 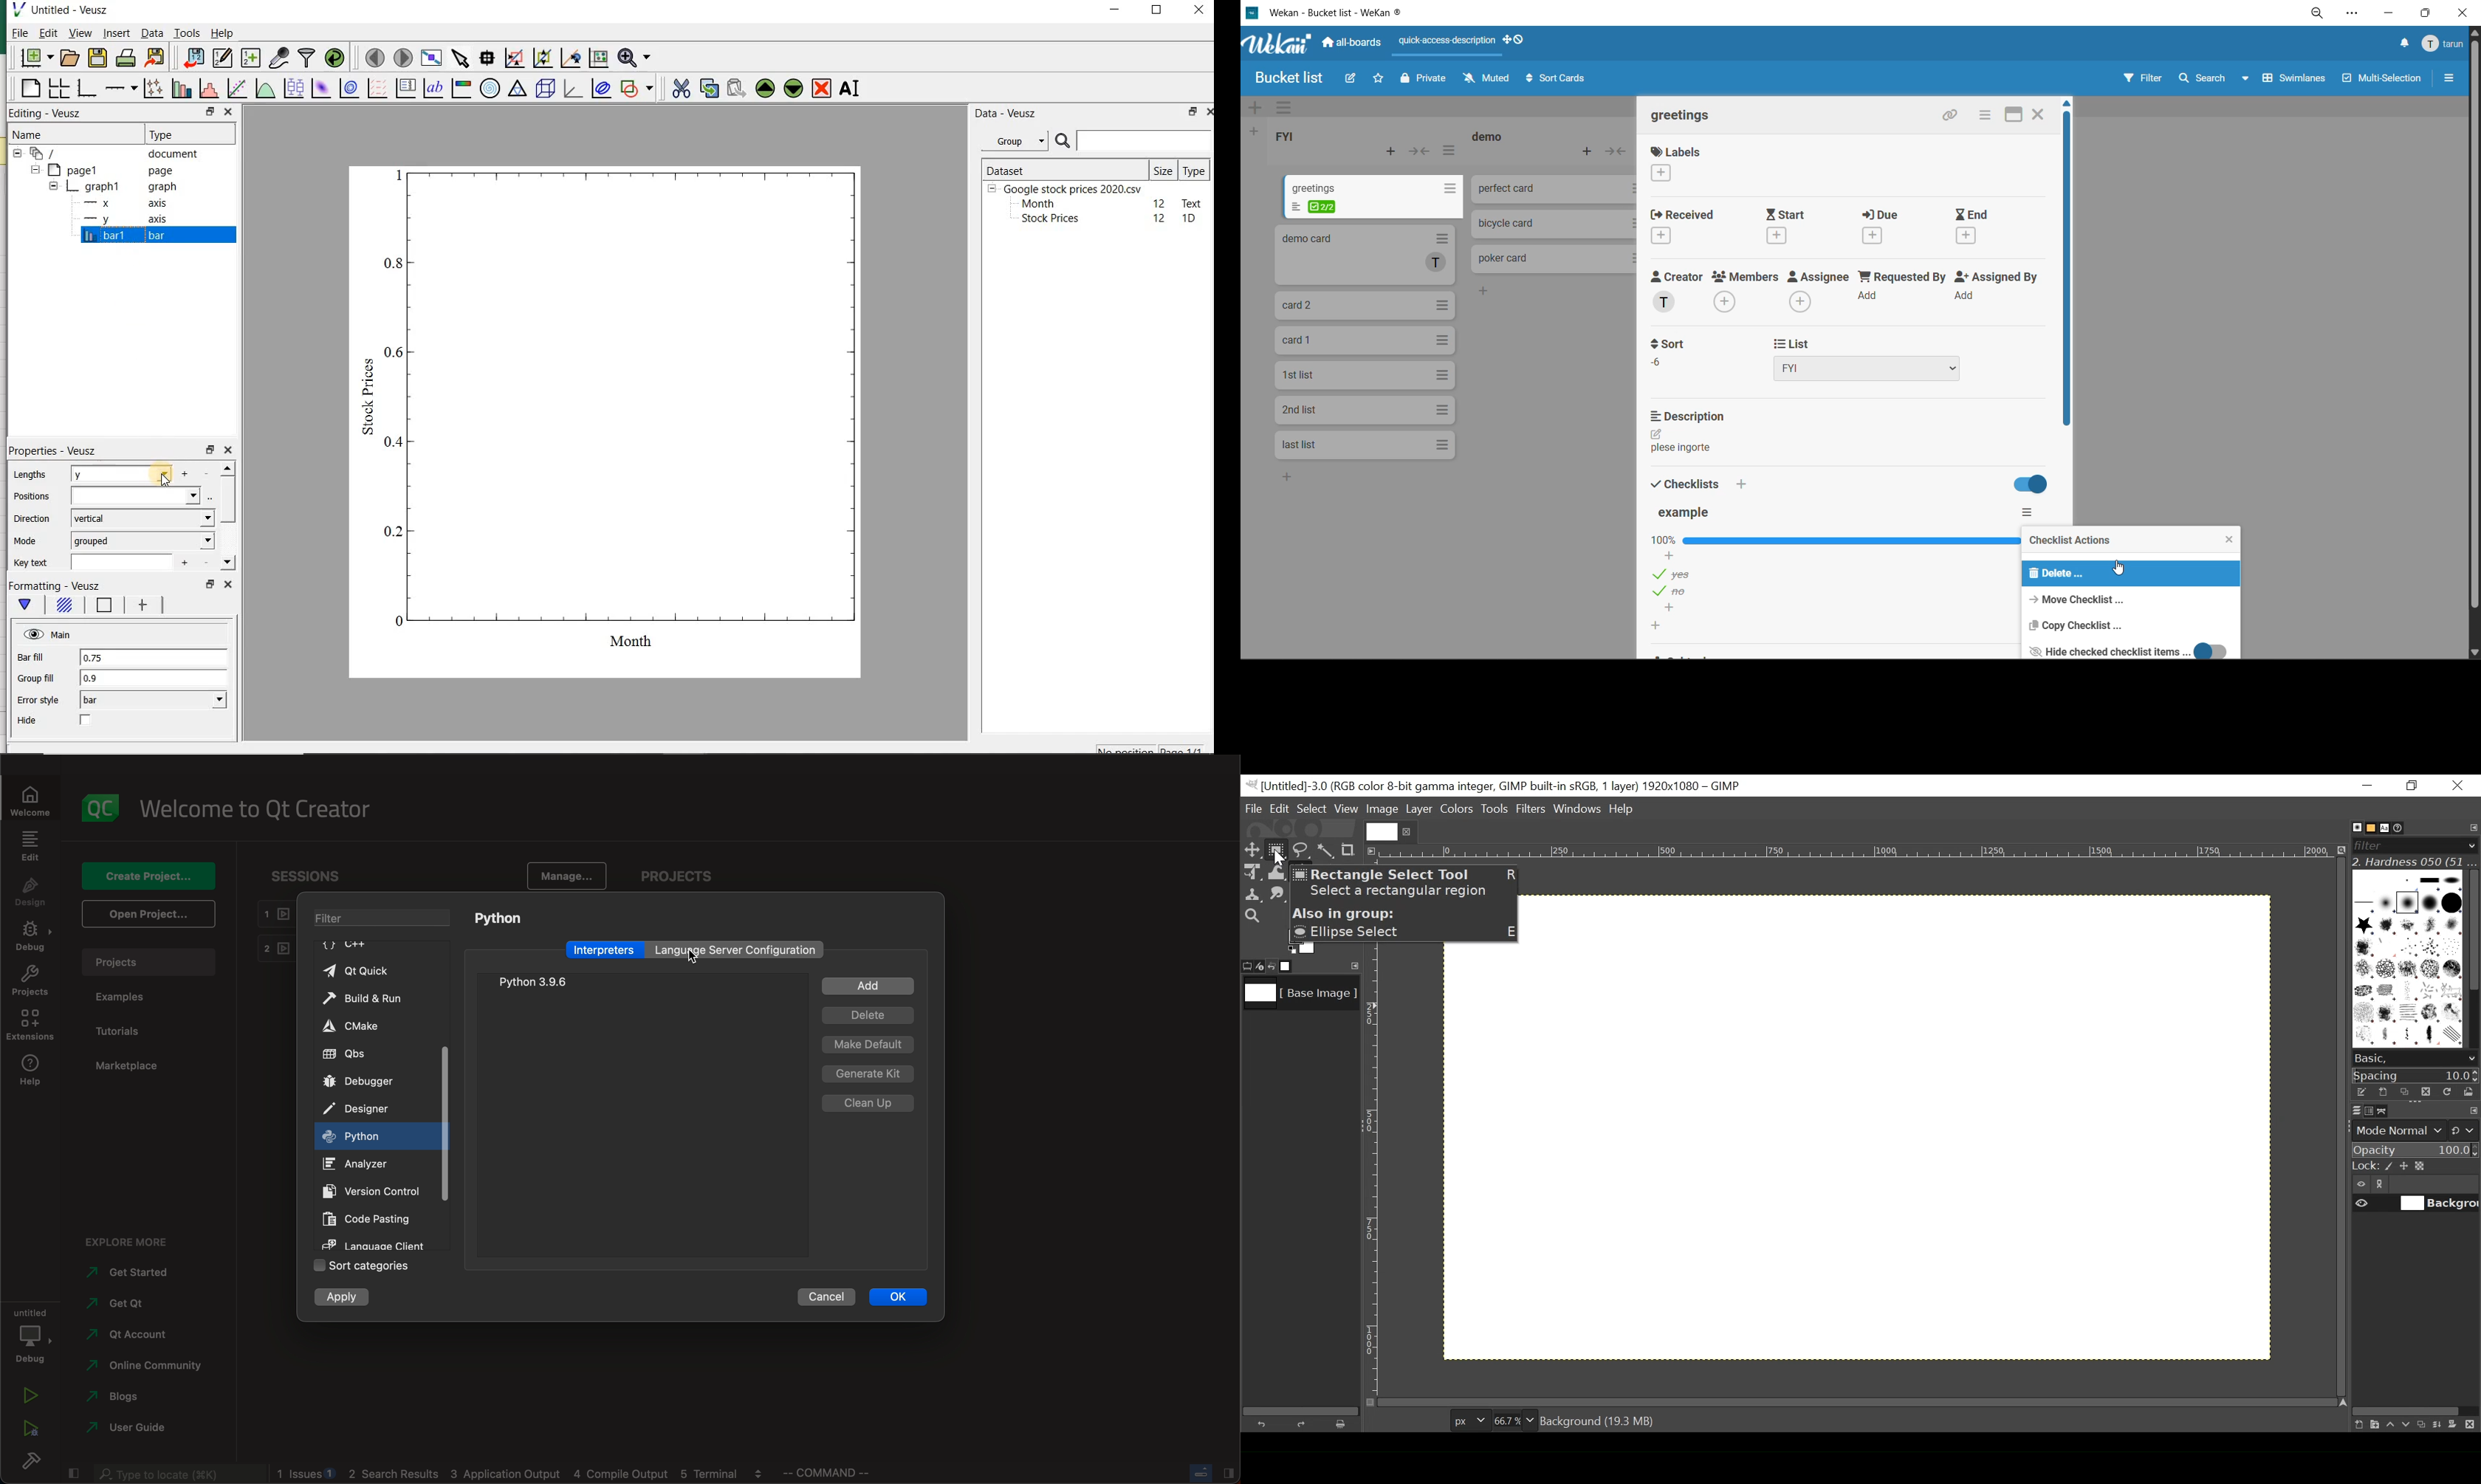 I want to click on restore, so click(x=1191, y=113).